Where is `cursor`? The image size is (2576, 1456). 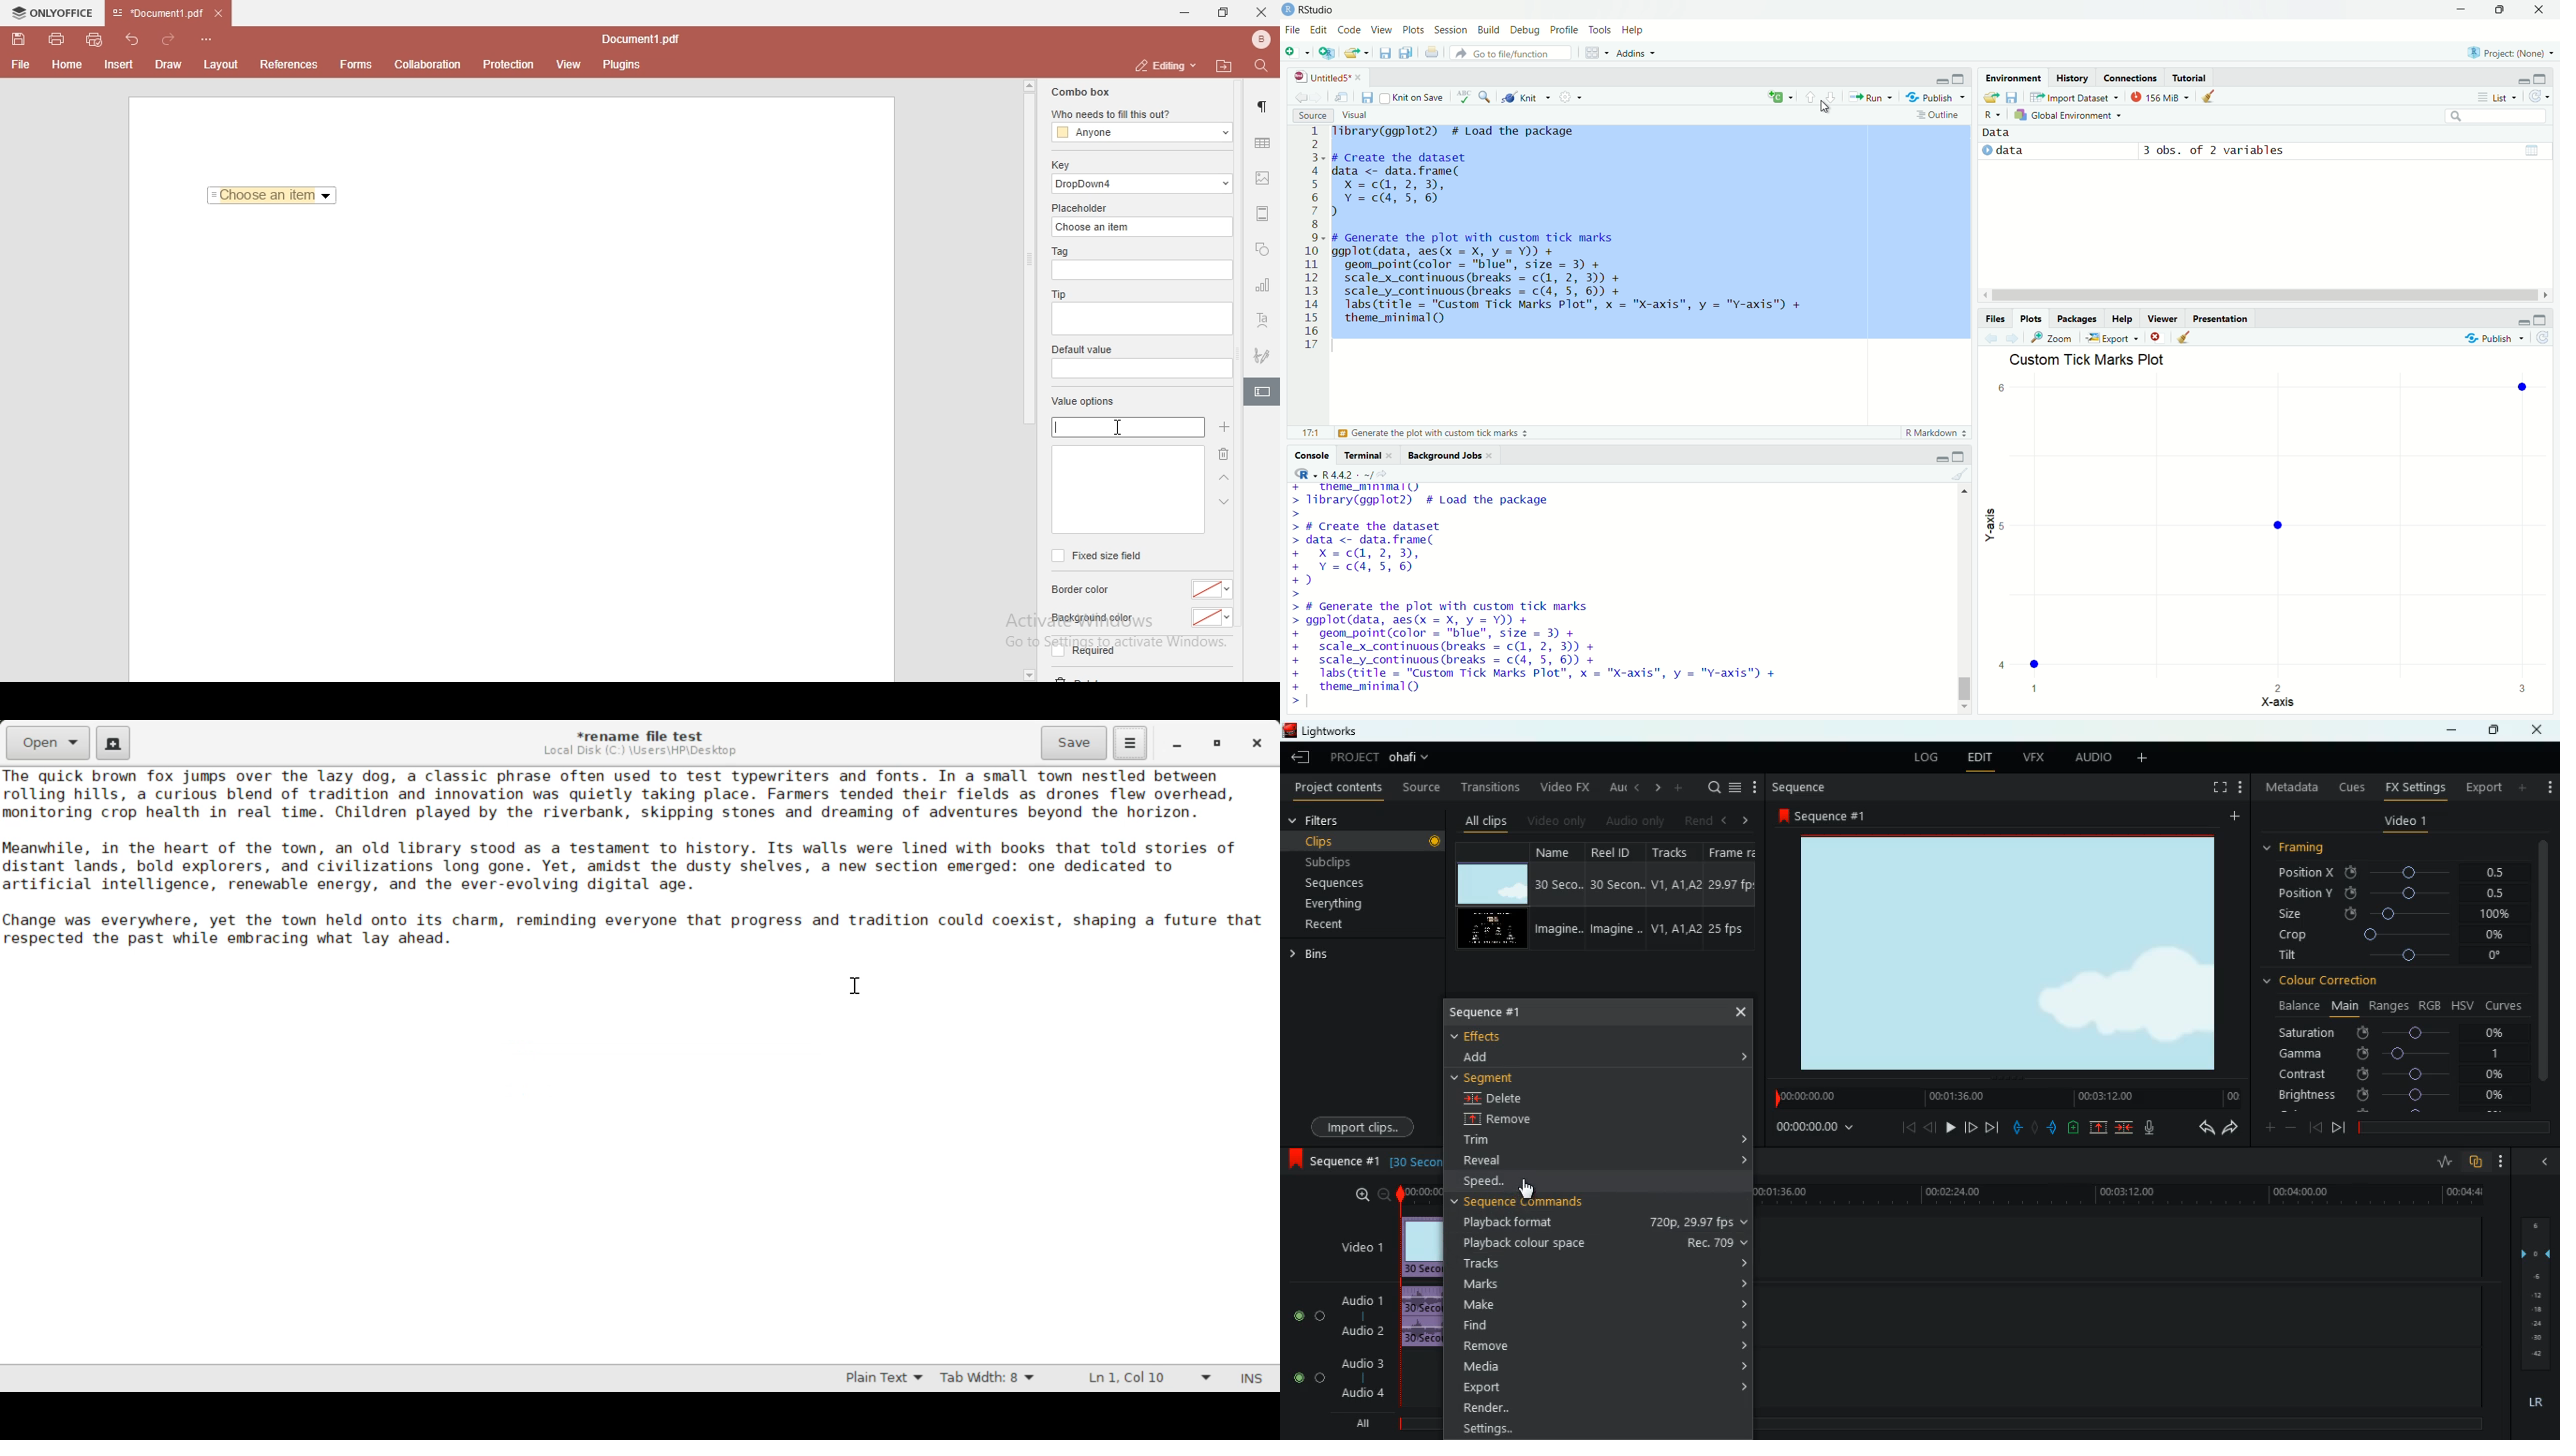 cursor is located at coordinates (1530, 1192).